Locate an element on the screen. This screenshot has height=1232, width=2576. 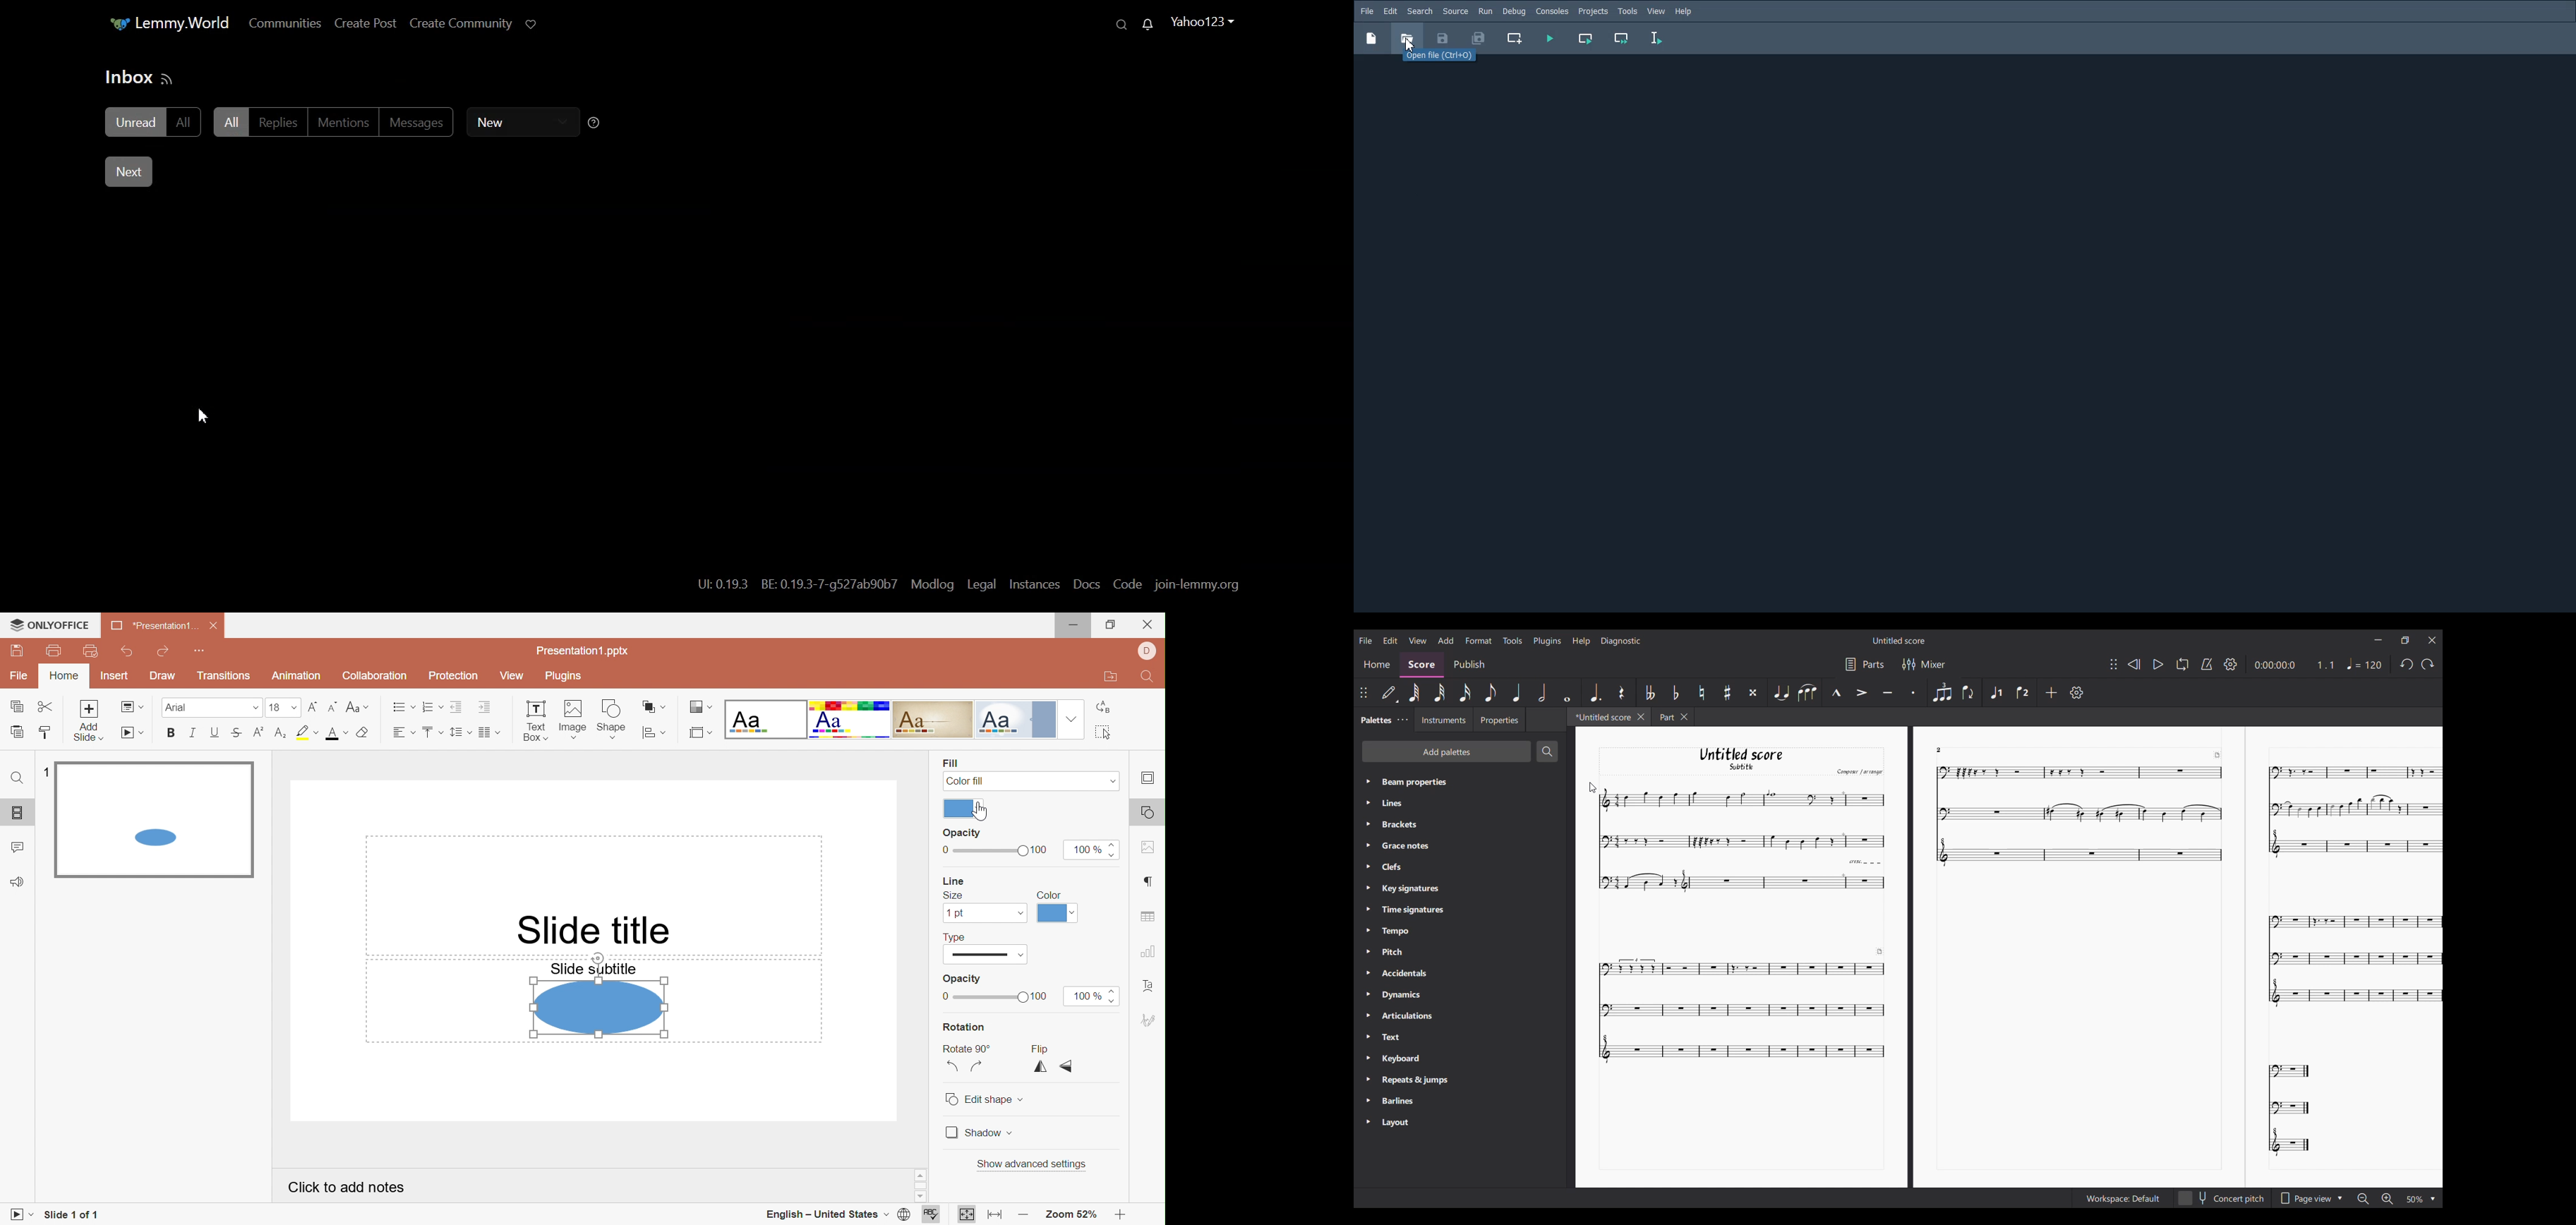
Scroll up is located at coordinates (924, 1174).